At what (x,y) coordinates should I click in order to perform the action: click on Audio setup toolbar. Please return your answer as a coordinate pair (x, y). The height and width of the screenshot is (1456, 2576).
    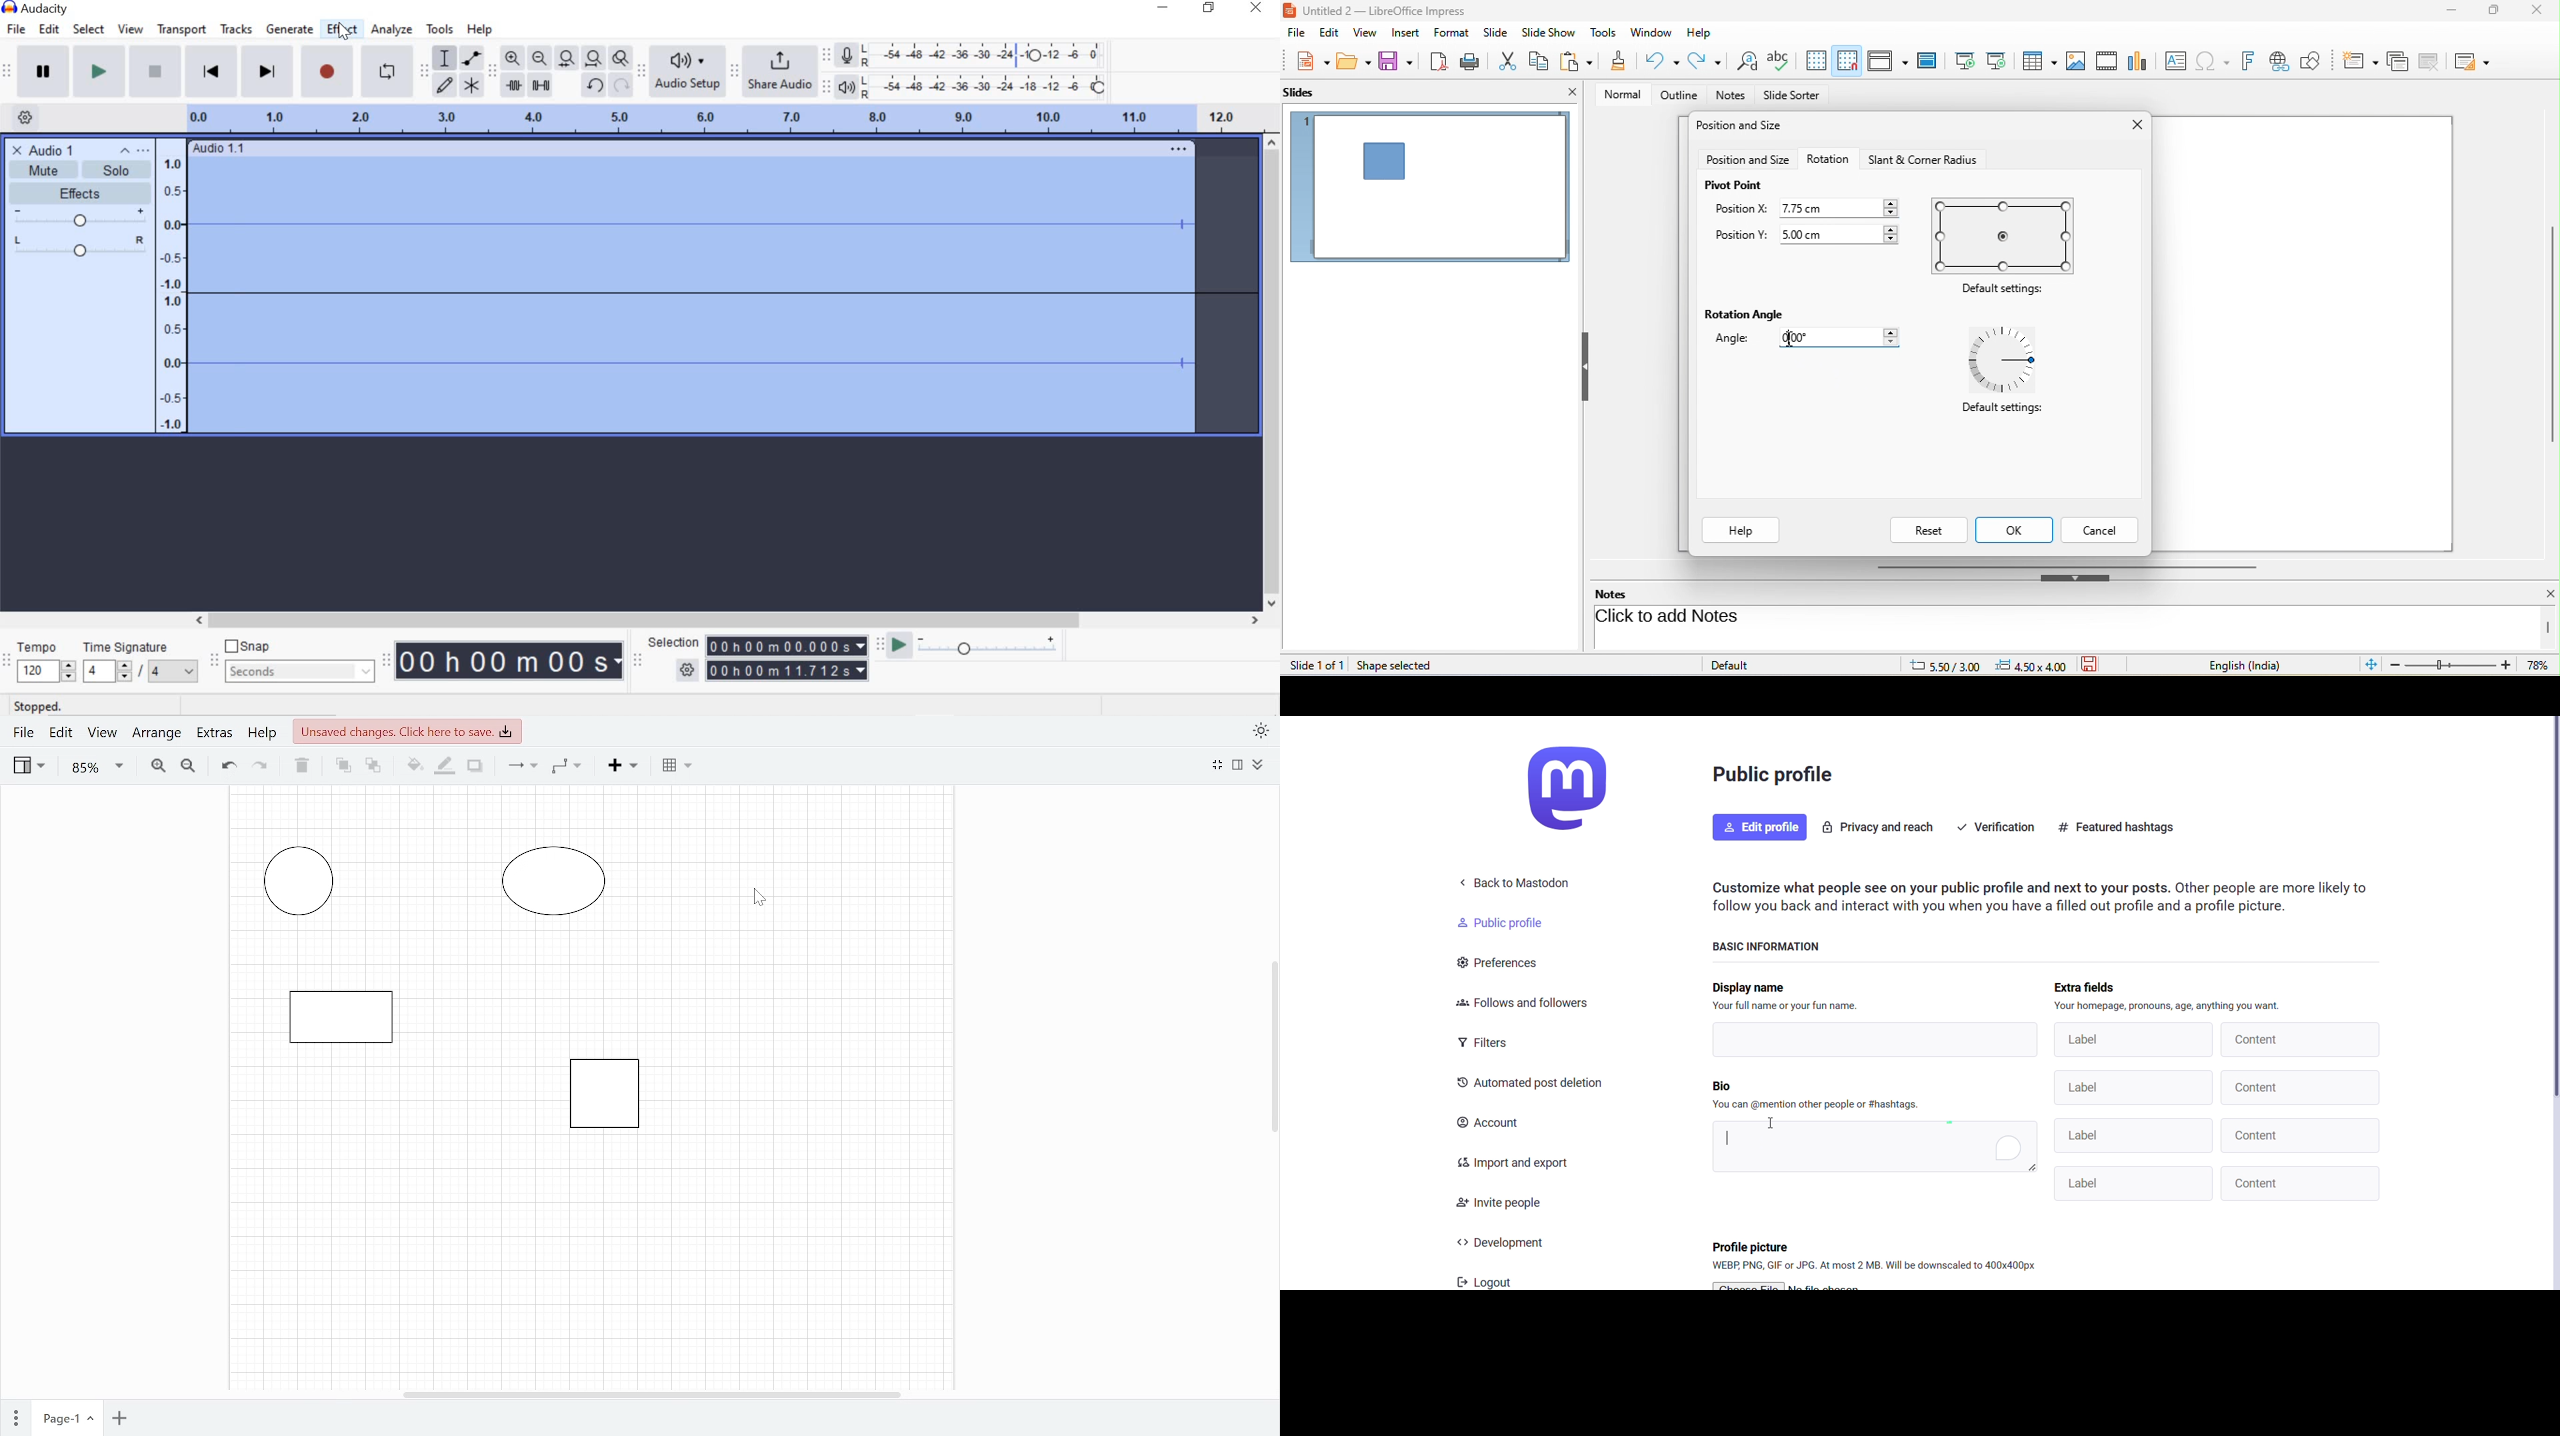
    Looking at the image, I should click on (641, 72).